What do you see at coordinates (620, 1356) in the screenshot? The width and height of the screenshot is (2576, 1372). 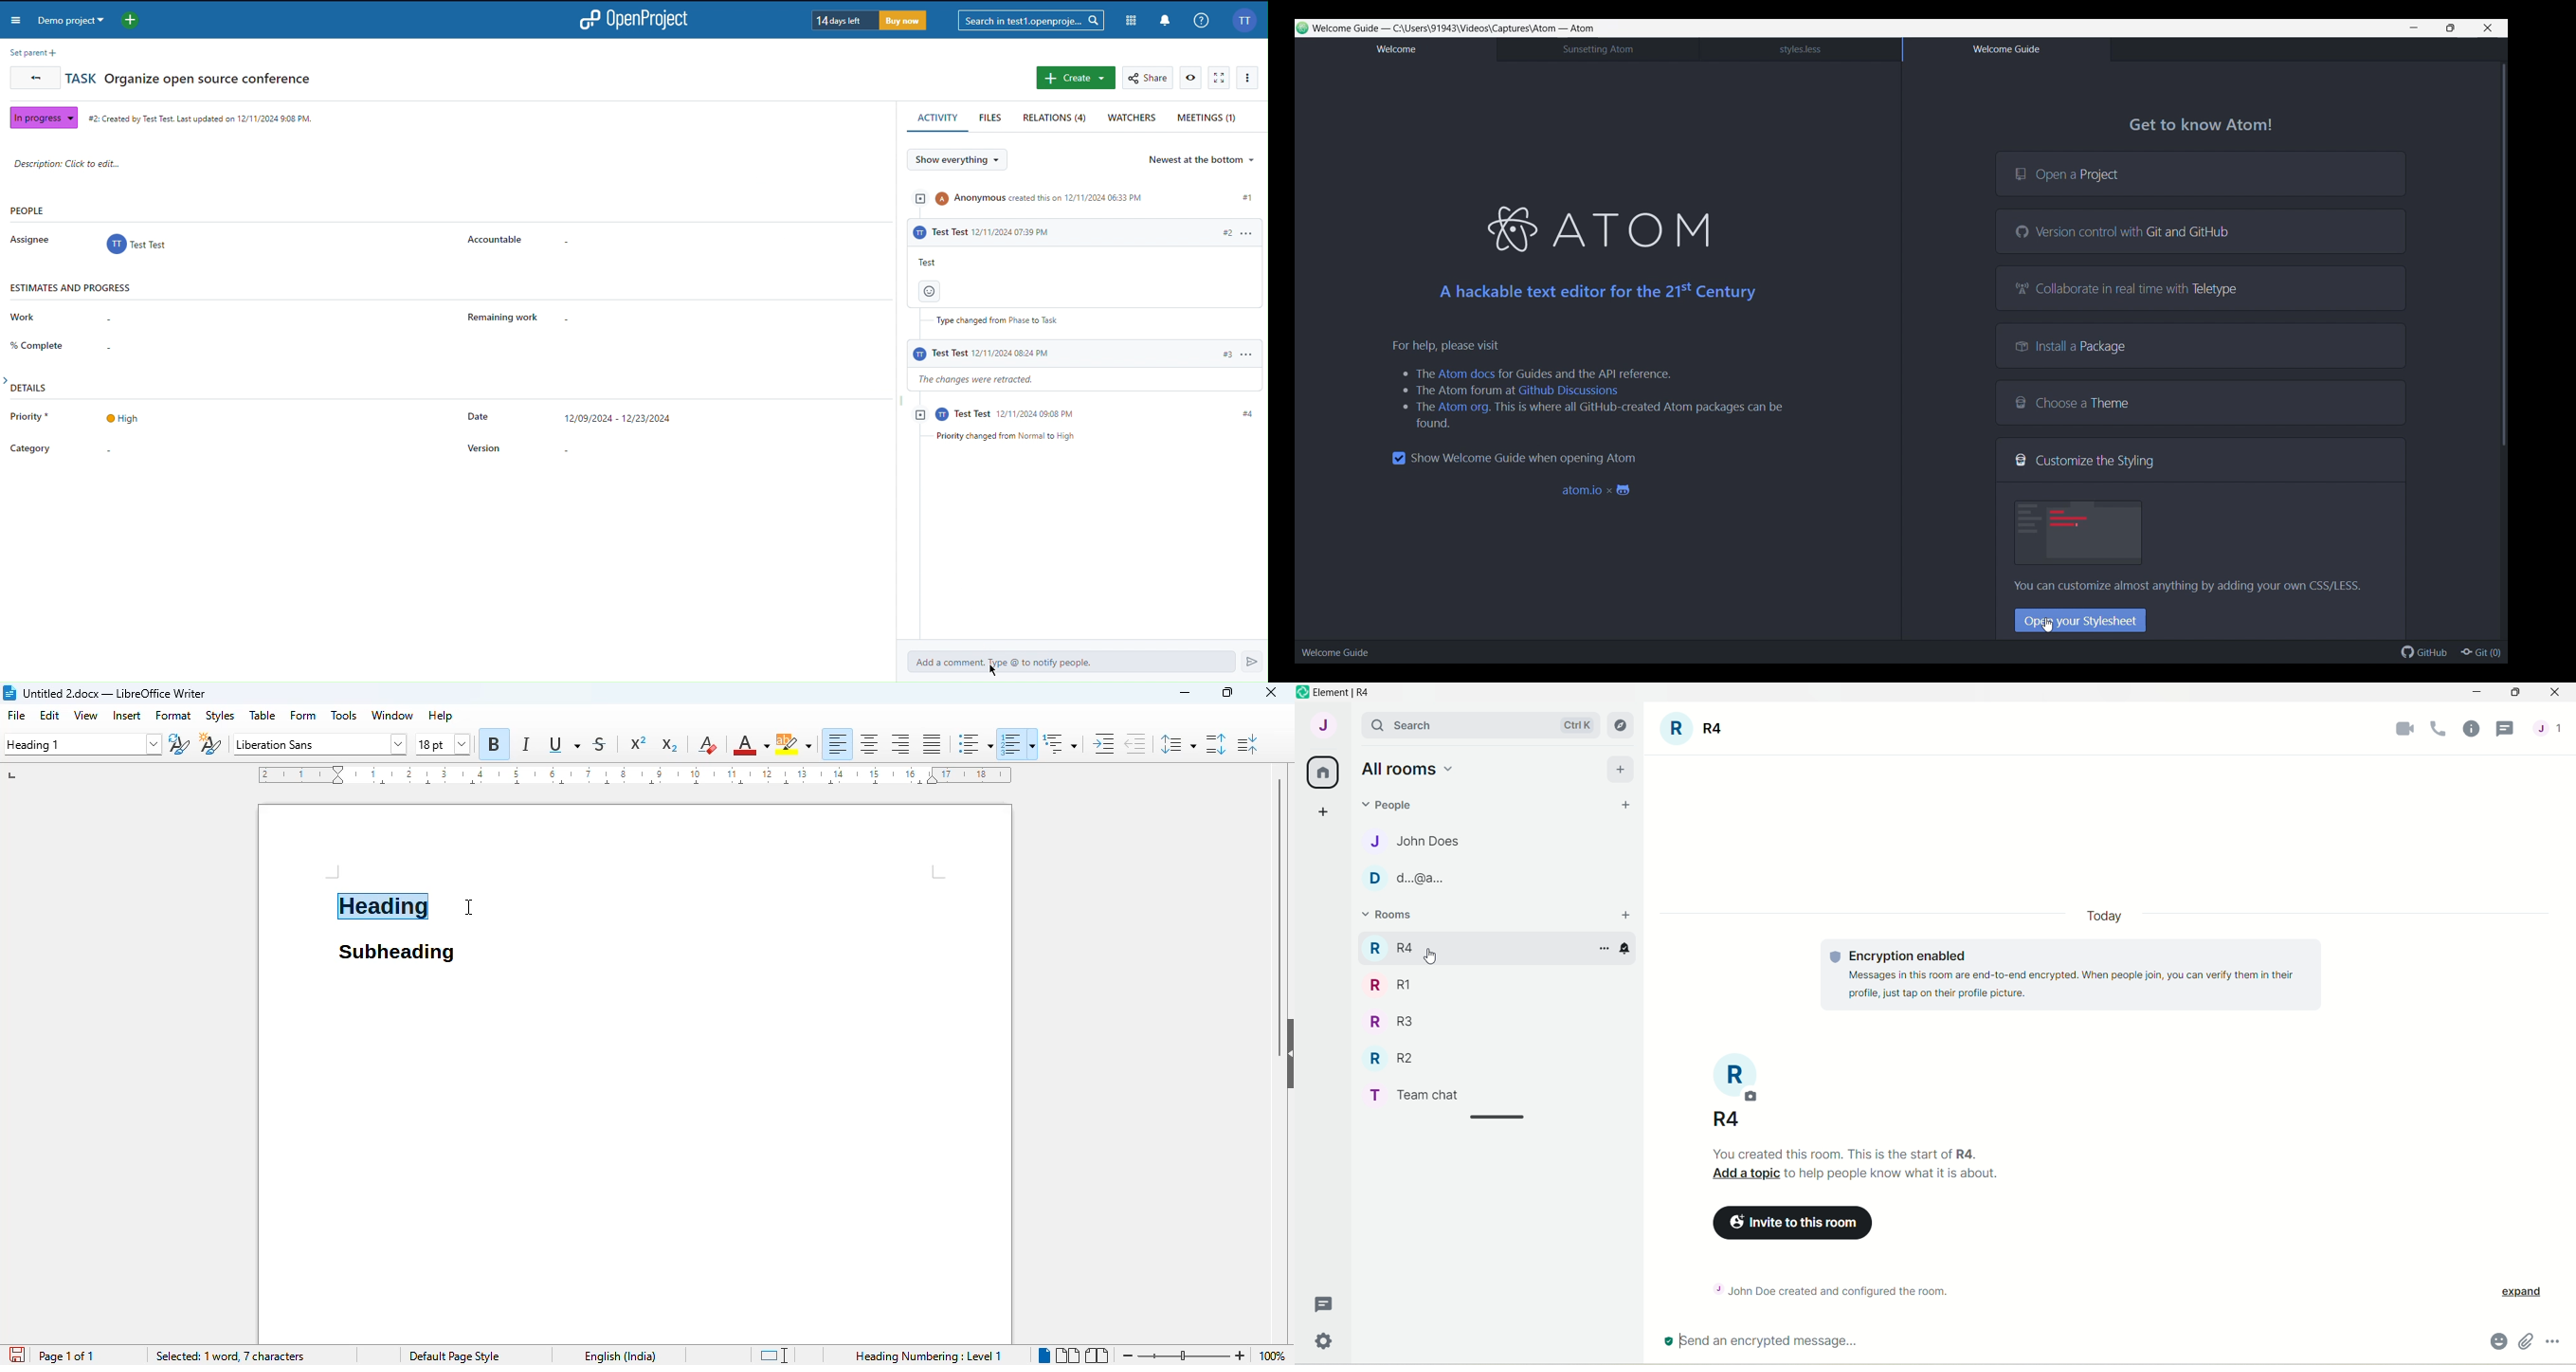 I see `text language` at bounding box center [620, 1356].